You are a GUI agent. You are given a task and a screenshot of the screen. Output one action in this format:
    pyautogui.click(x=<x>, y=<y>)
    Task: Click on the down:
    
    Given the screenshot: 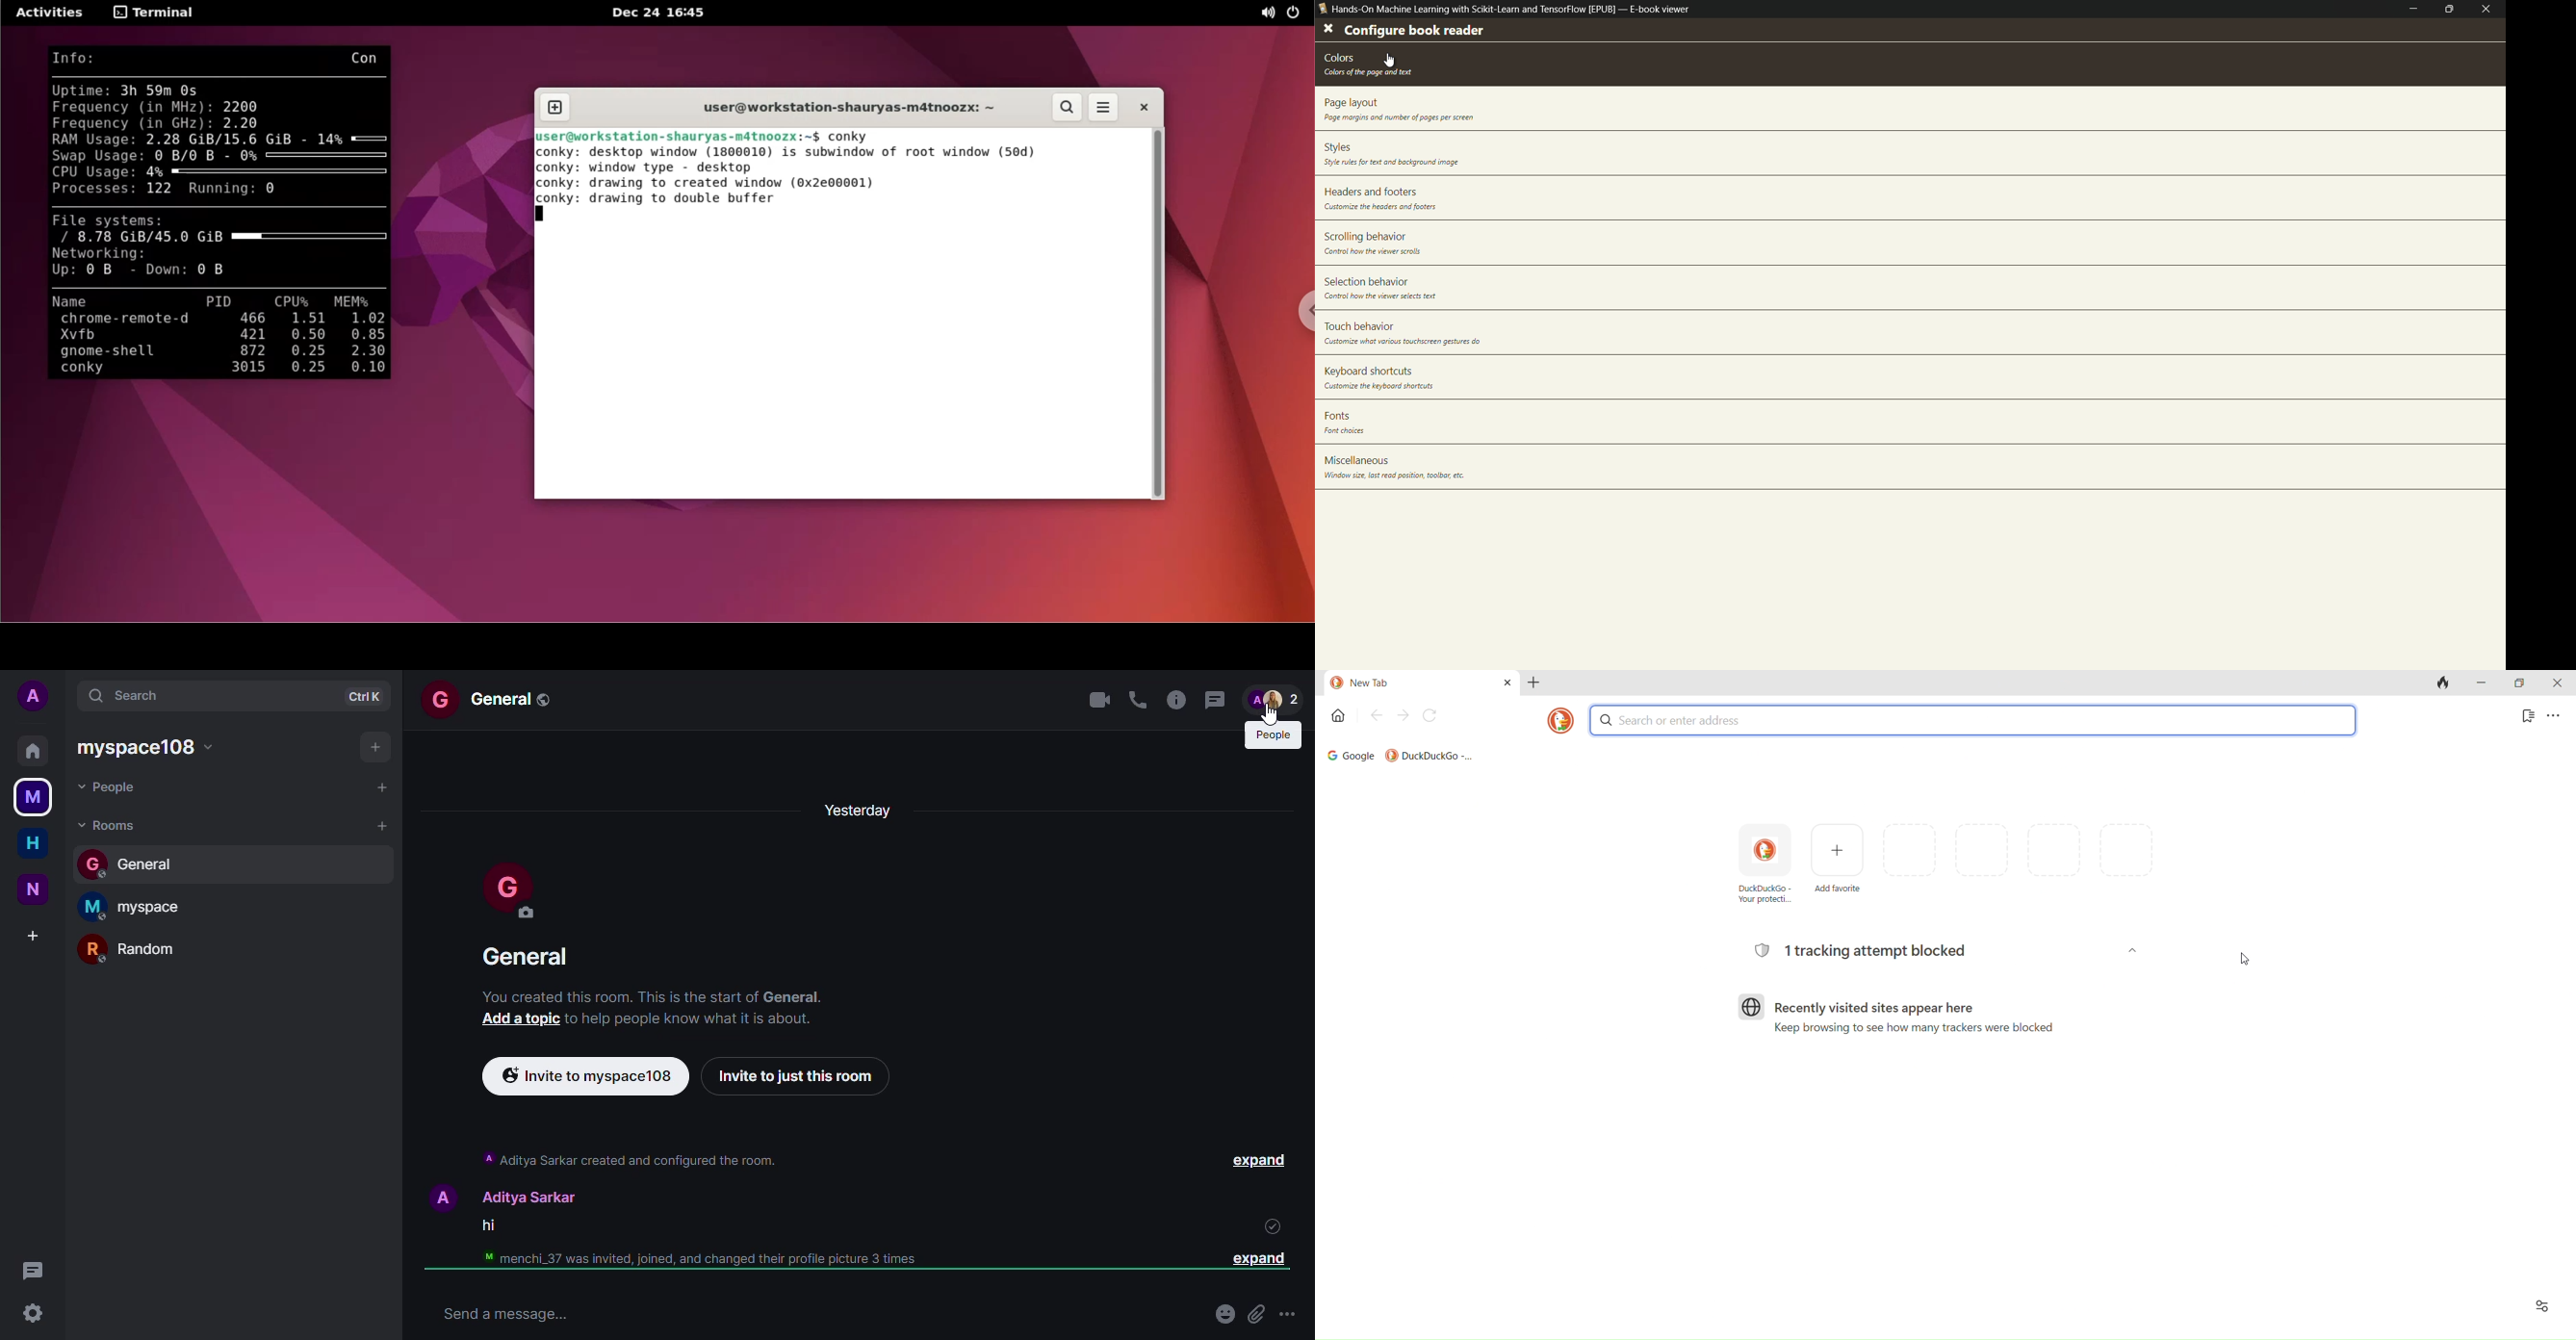 What is the action you would take?
    pyautogui.click(x=166, y=272)
    